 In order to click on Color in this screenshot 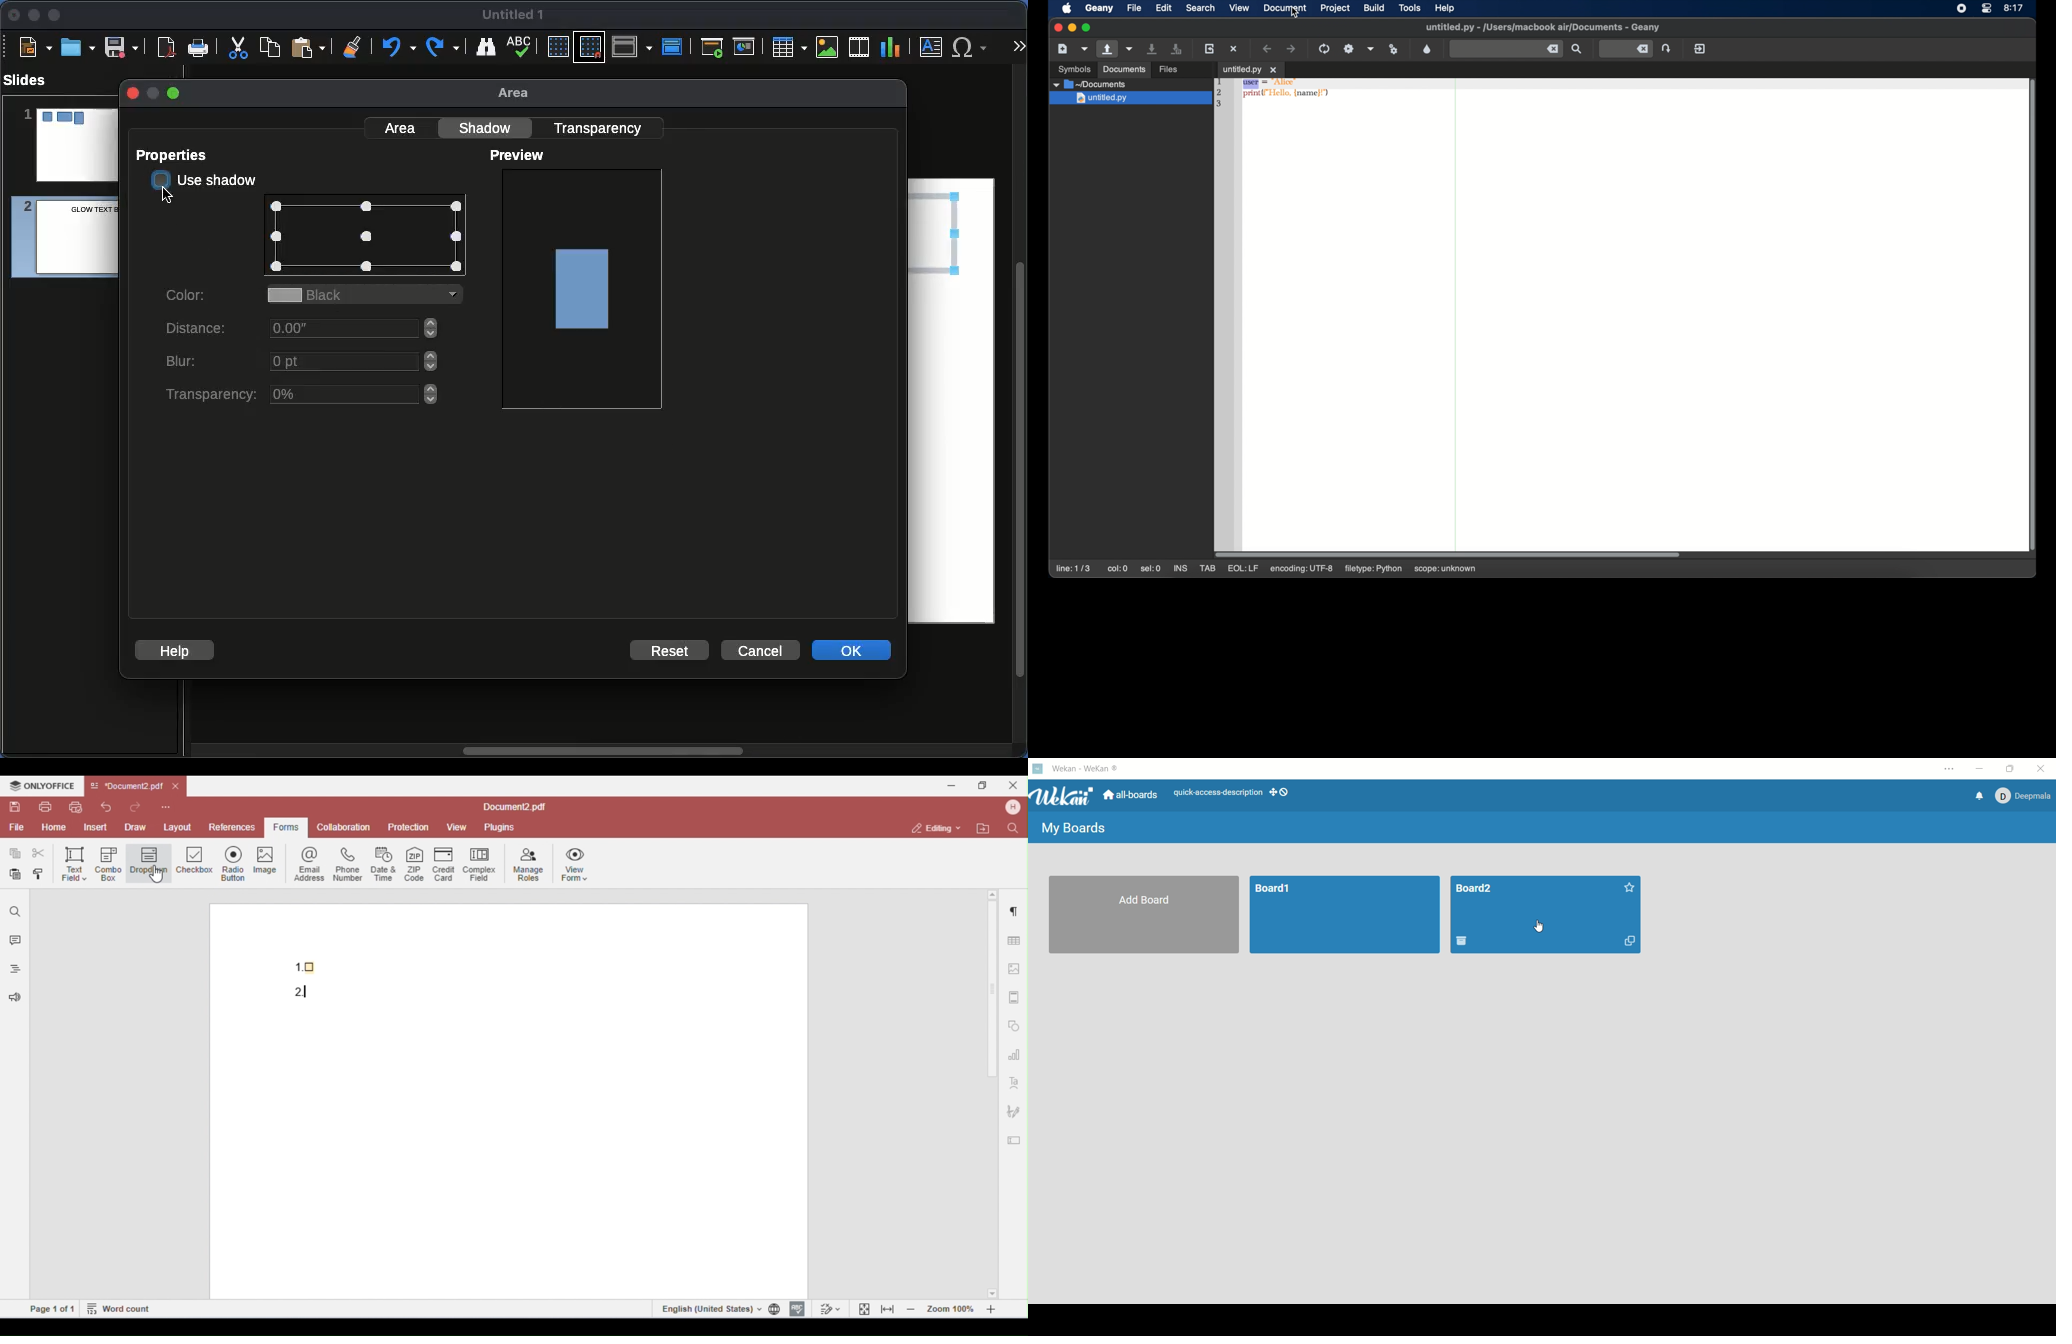, I will do `click(188, 293)`.